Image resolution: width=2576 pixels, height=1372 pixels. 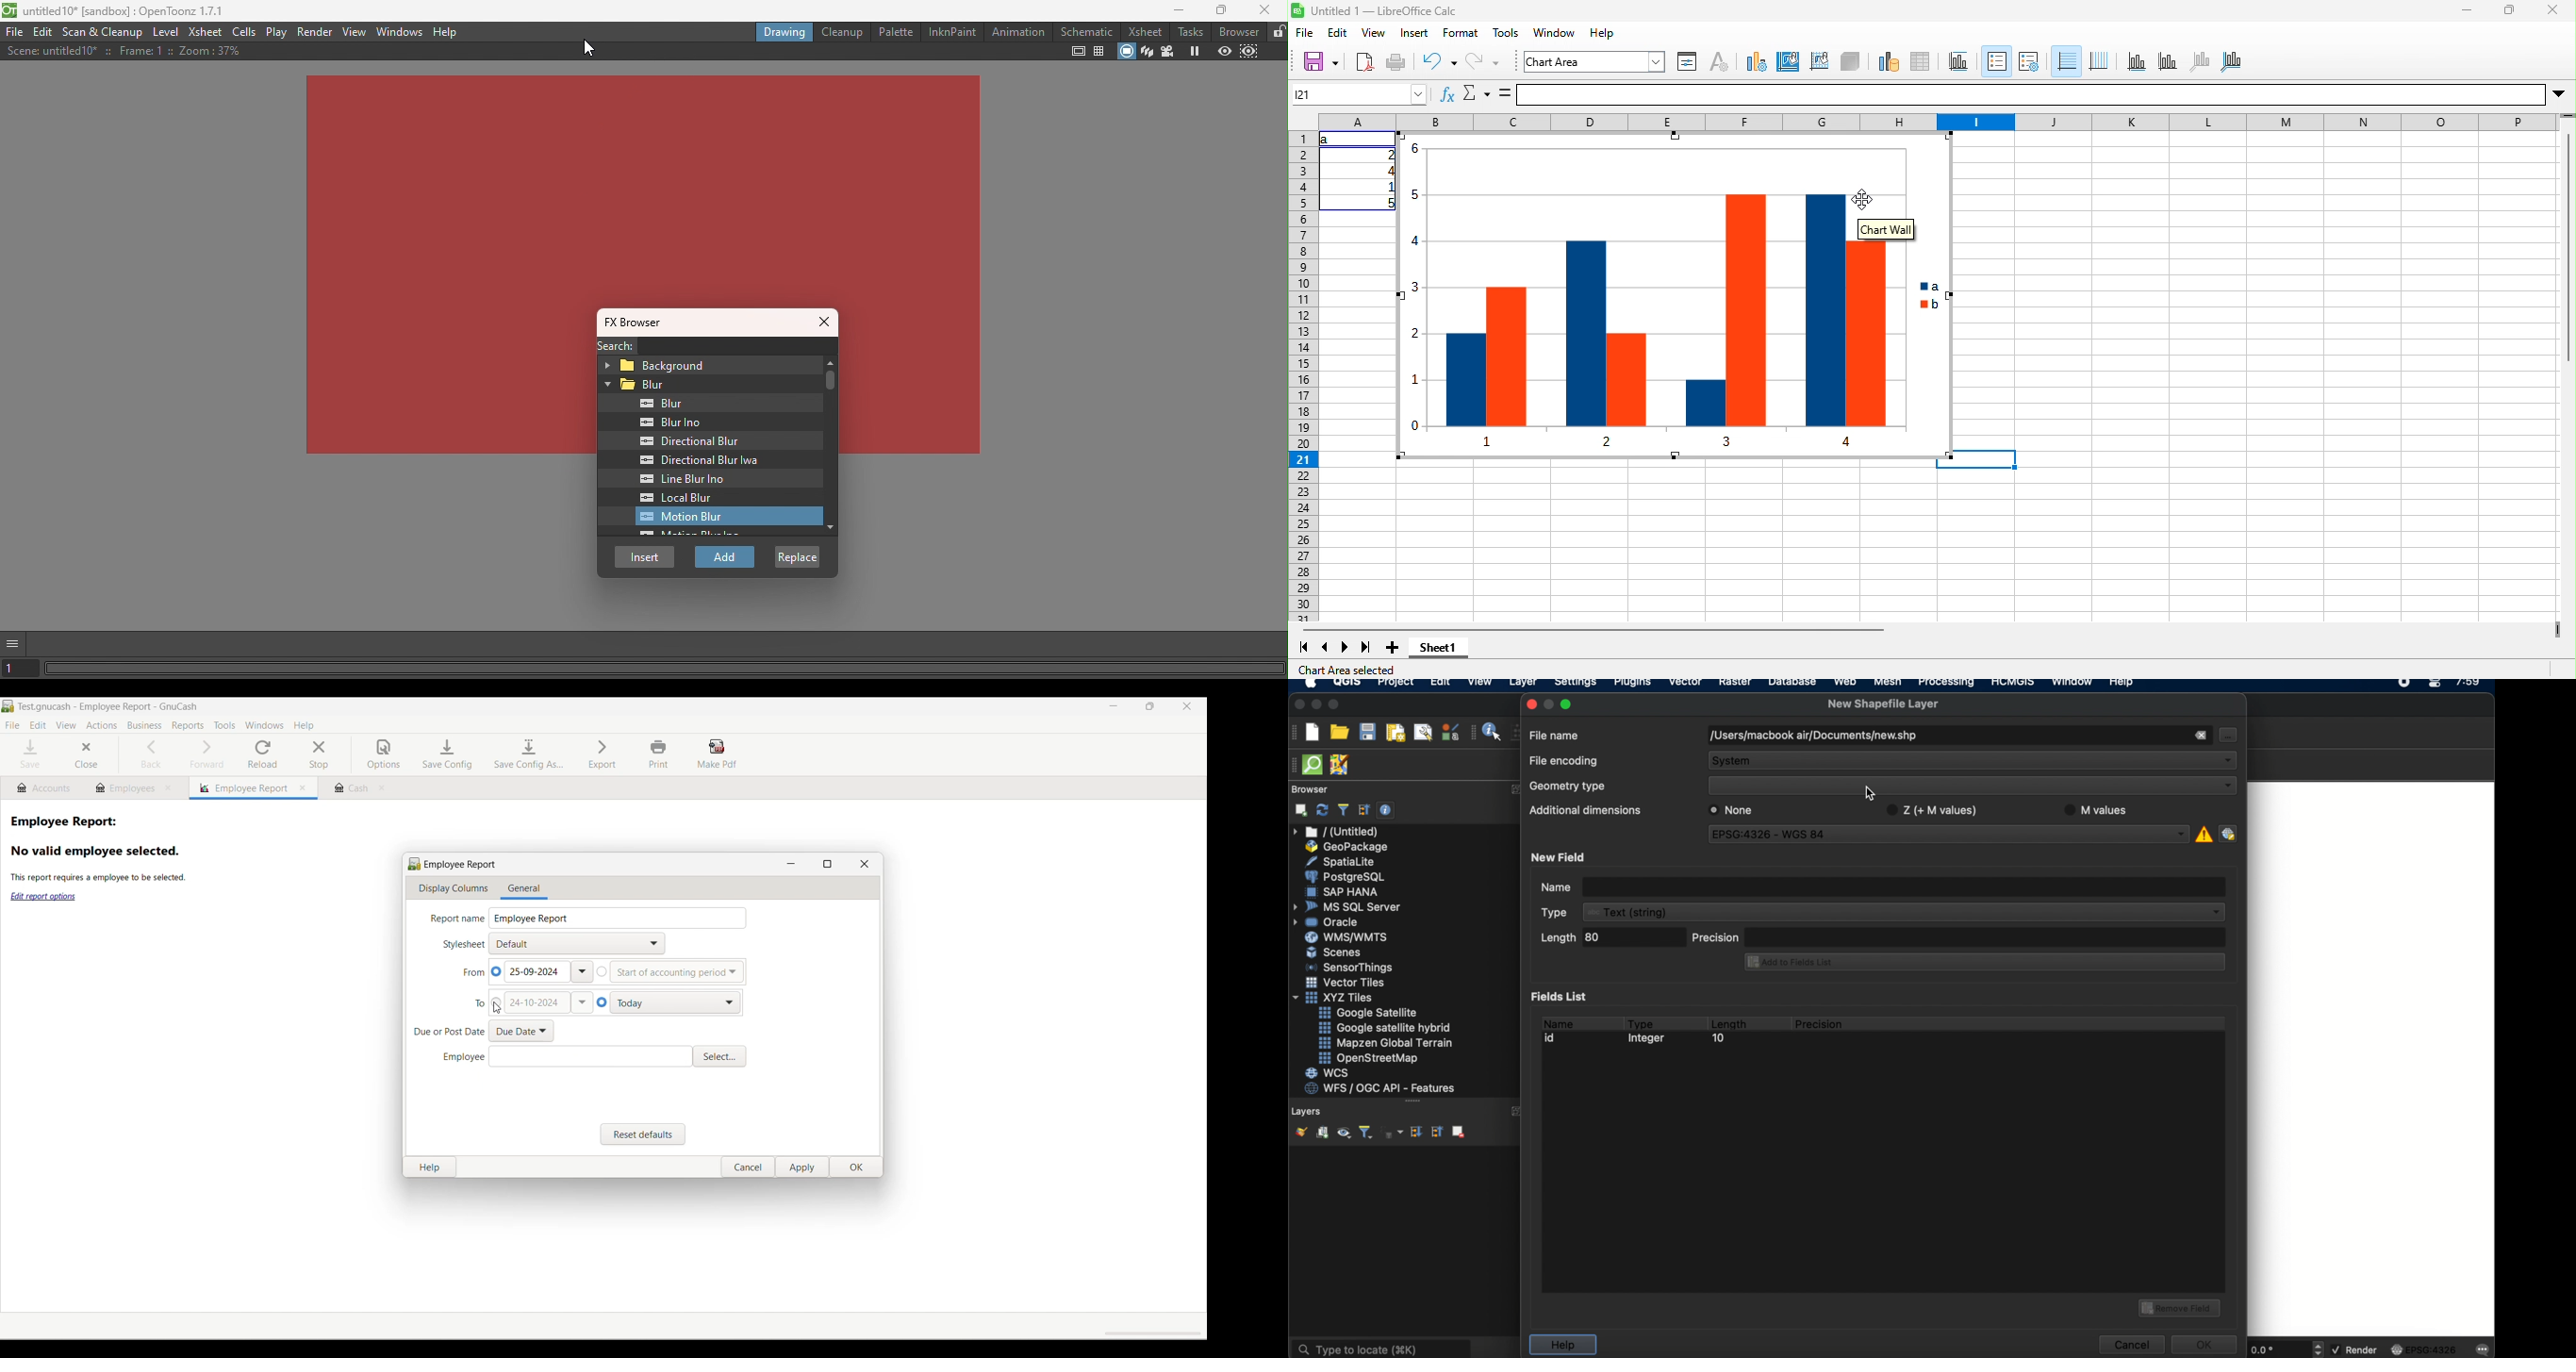 I want to click on Untitled 1 — LibreOffice Calc, so click(x=1384, y=11).